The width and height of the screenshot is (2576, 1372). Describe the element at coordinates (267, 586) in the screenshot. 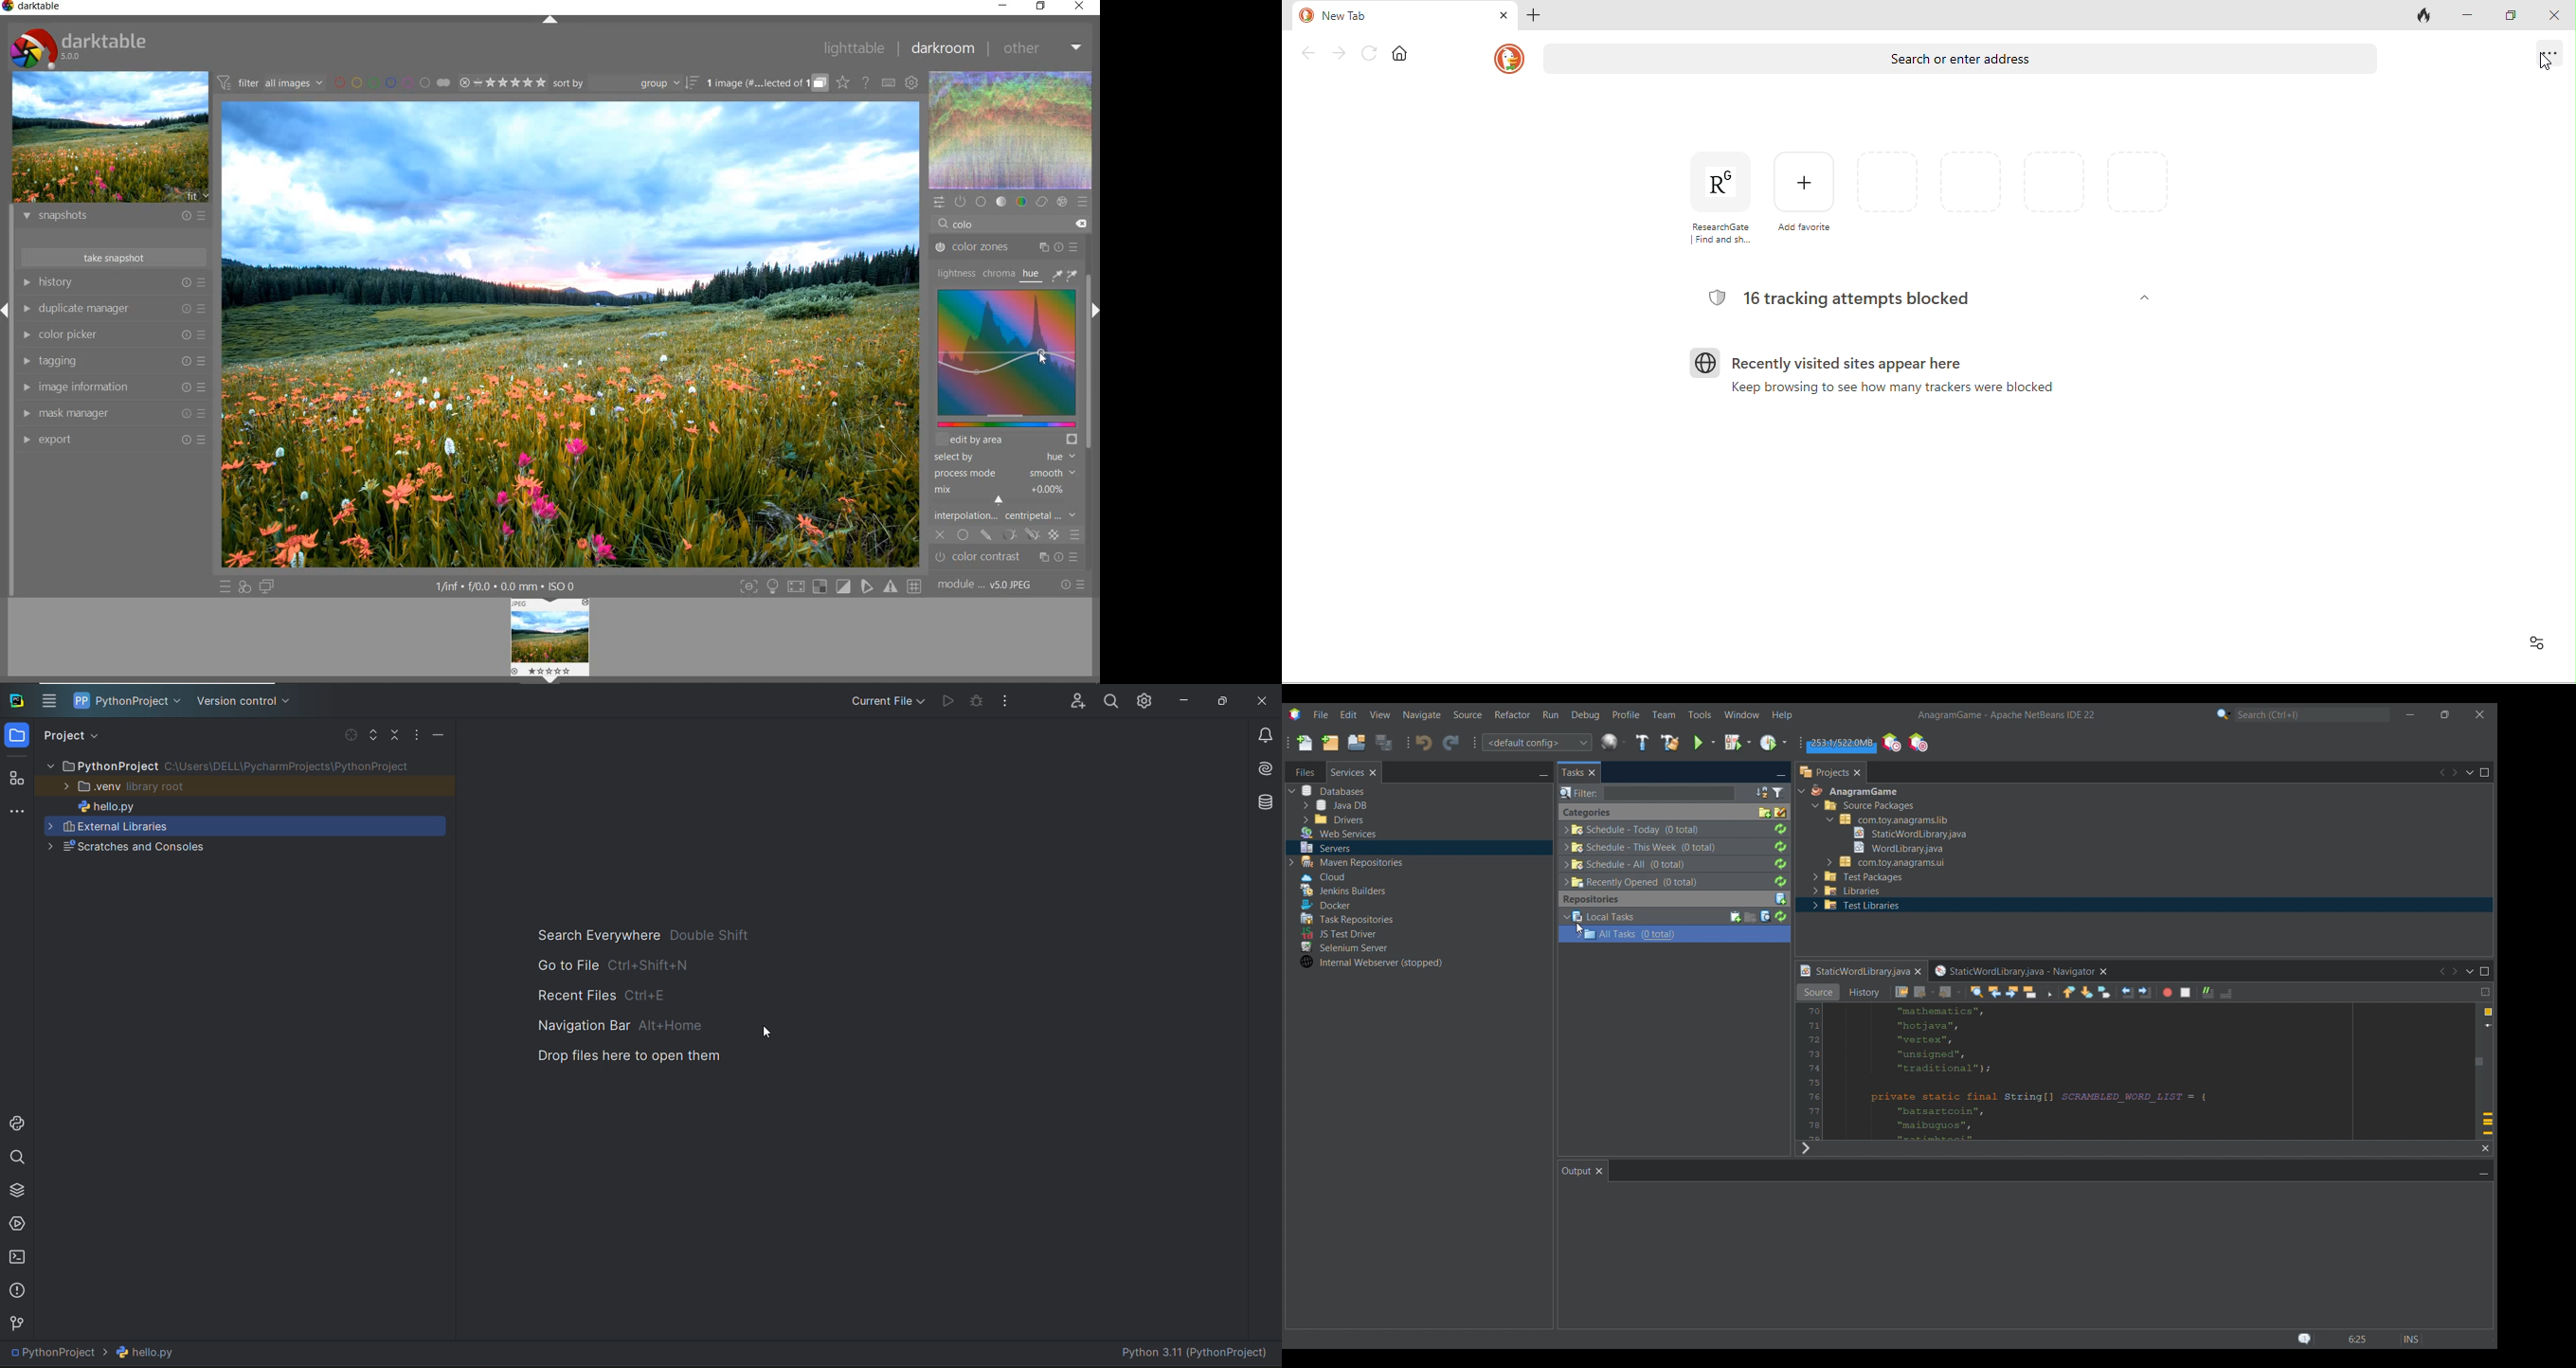

I see `display a second darkroom image window` at that location.